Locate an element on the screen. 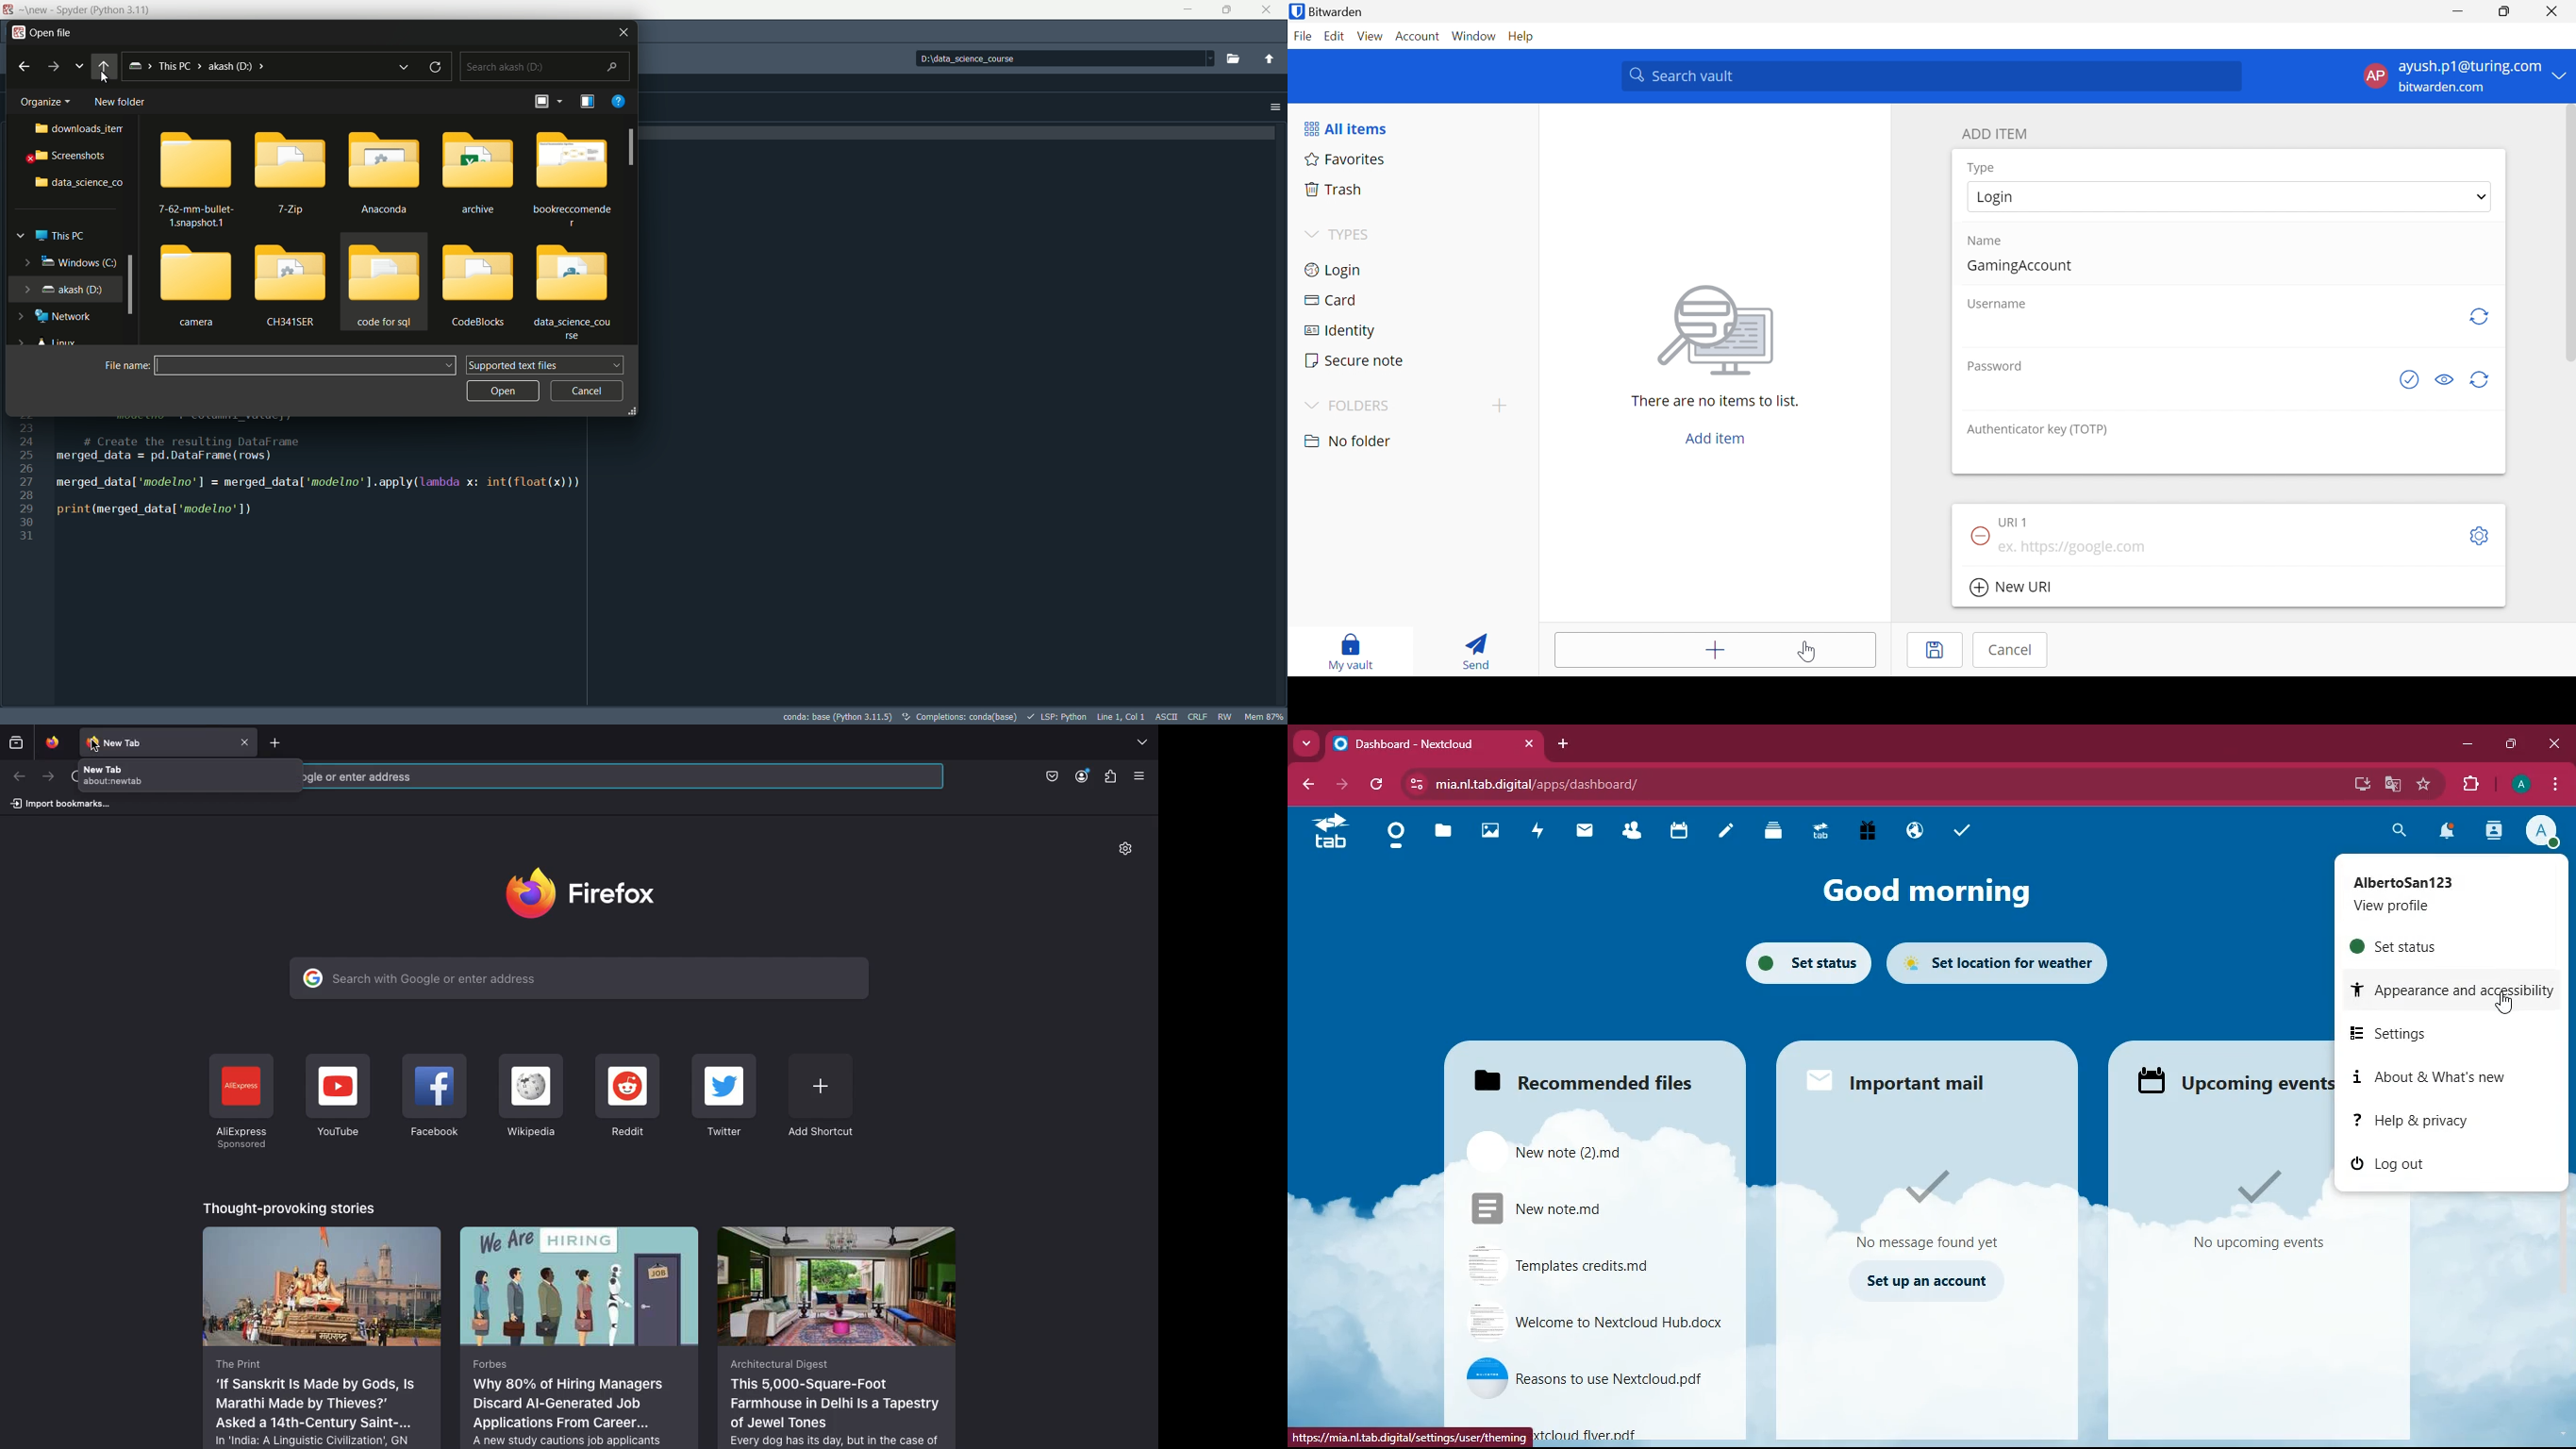 The height and width of the screenshot is (1456, 2576). cancel is located at coordinates (586, 391).